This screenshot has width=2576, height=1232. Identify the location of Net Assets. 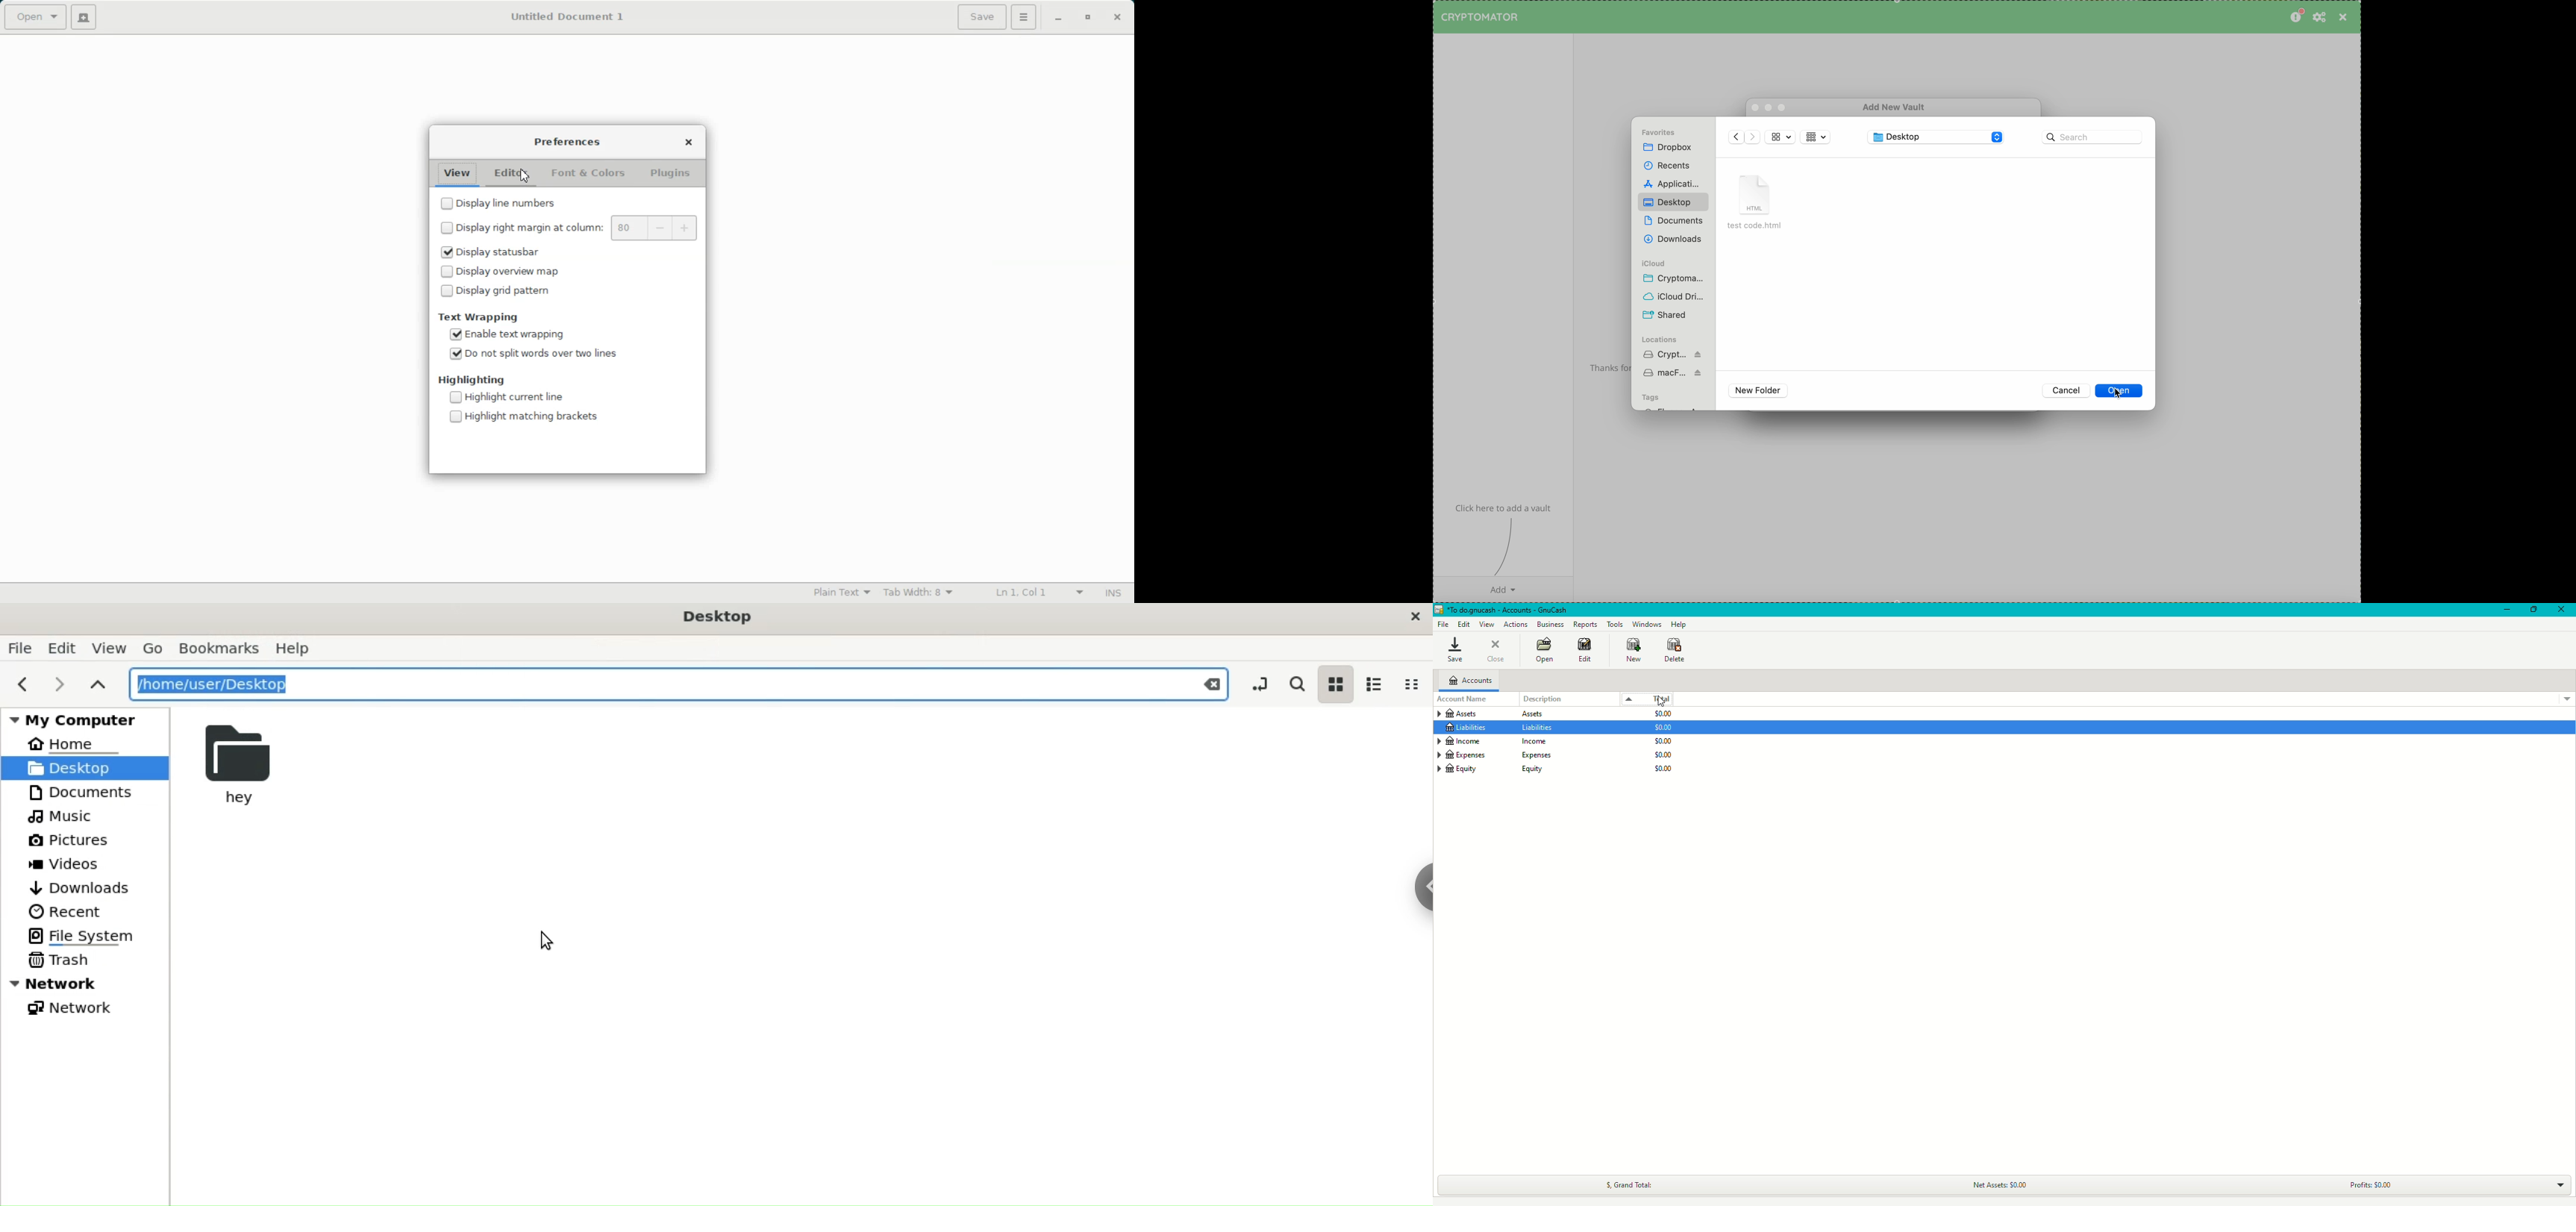
(1999, 1182).